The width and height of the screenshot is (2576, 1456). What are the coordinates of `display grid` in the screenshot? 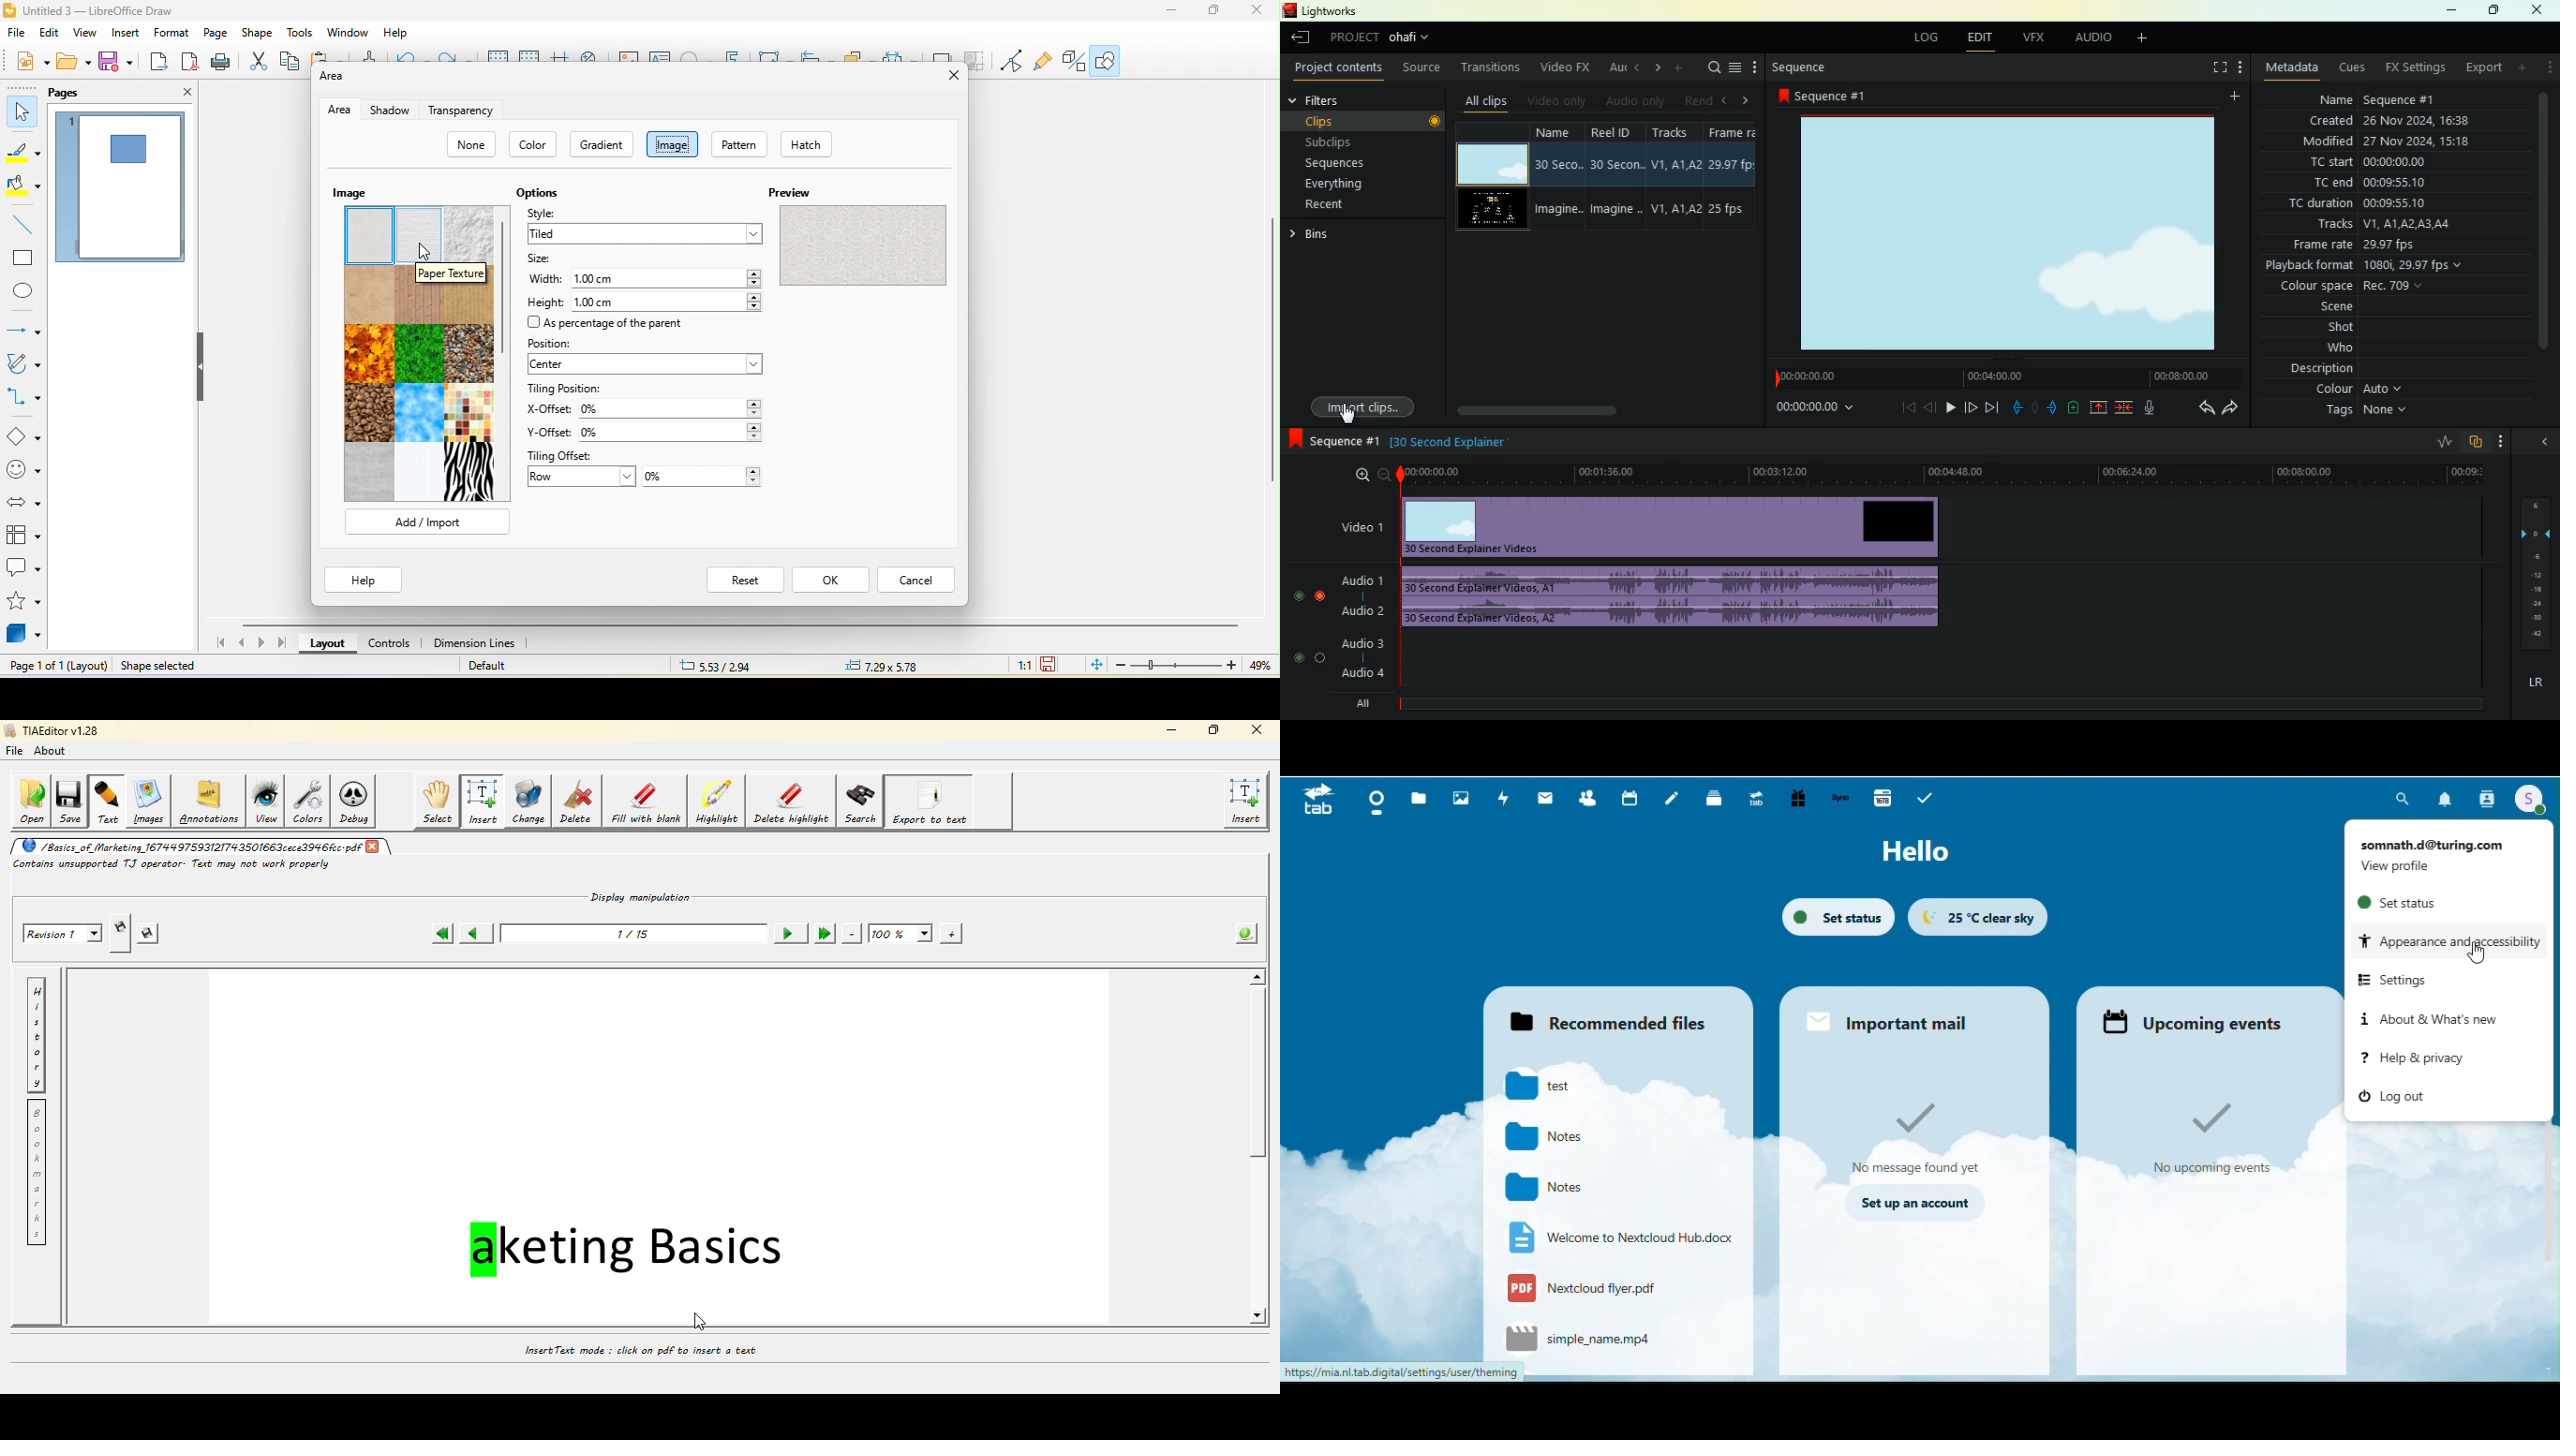 It's located at (495, 54).